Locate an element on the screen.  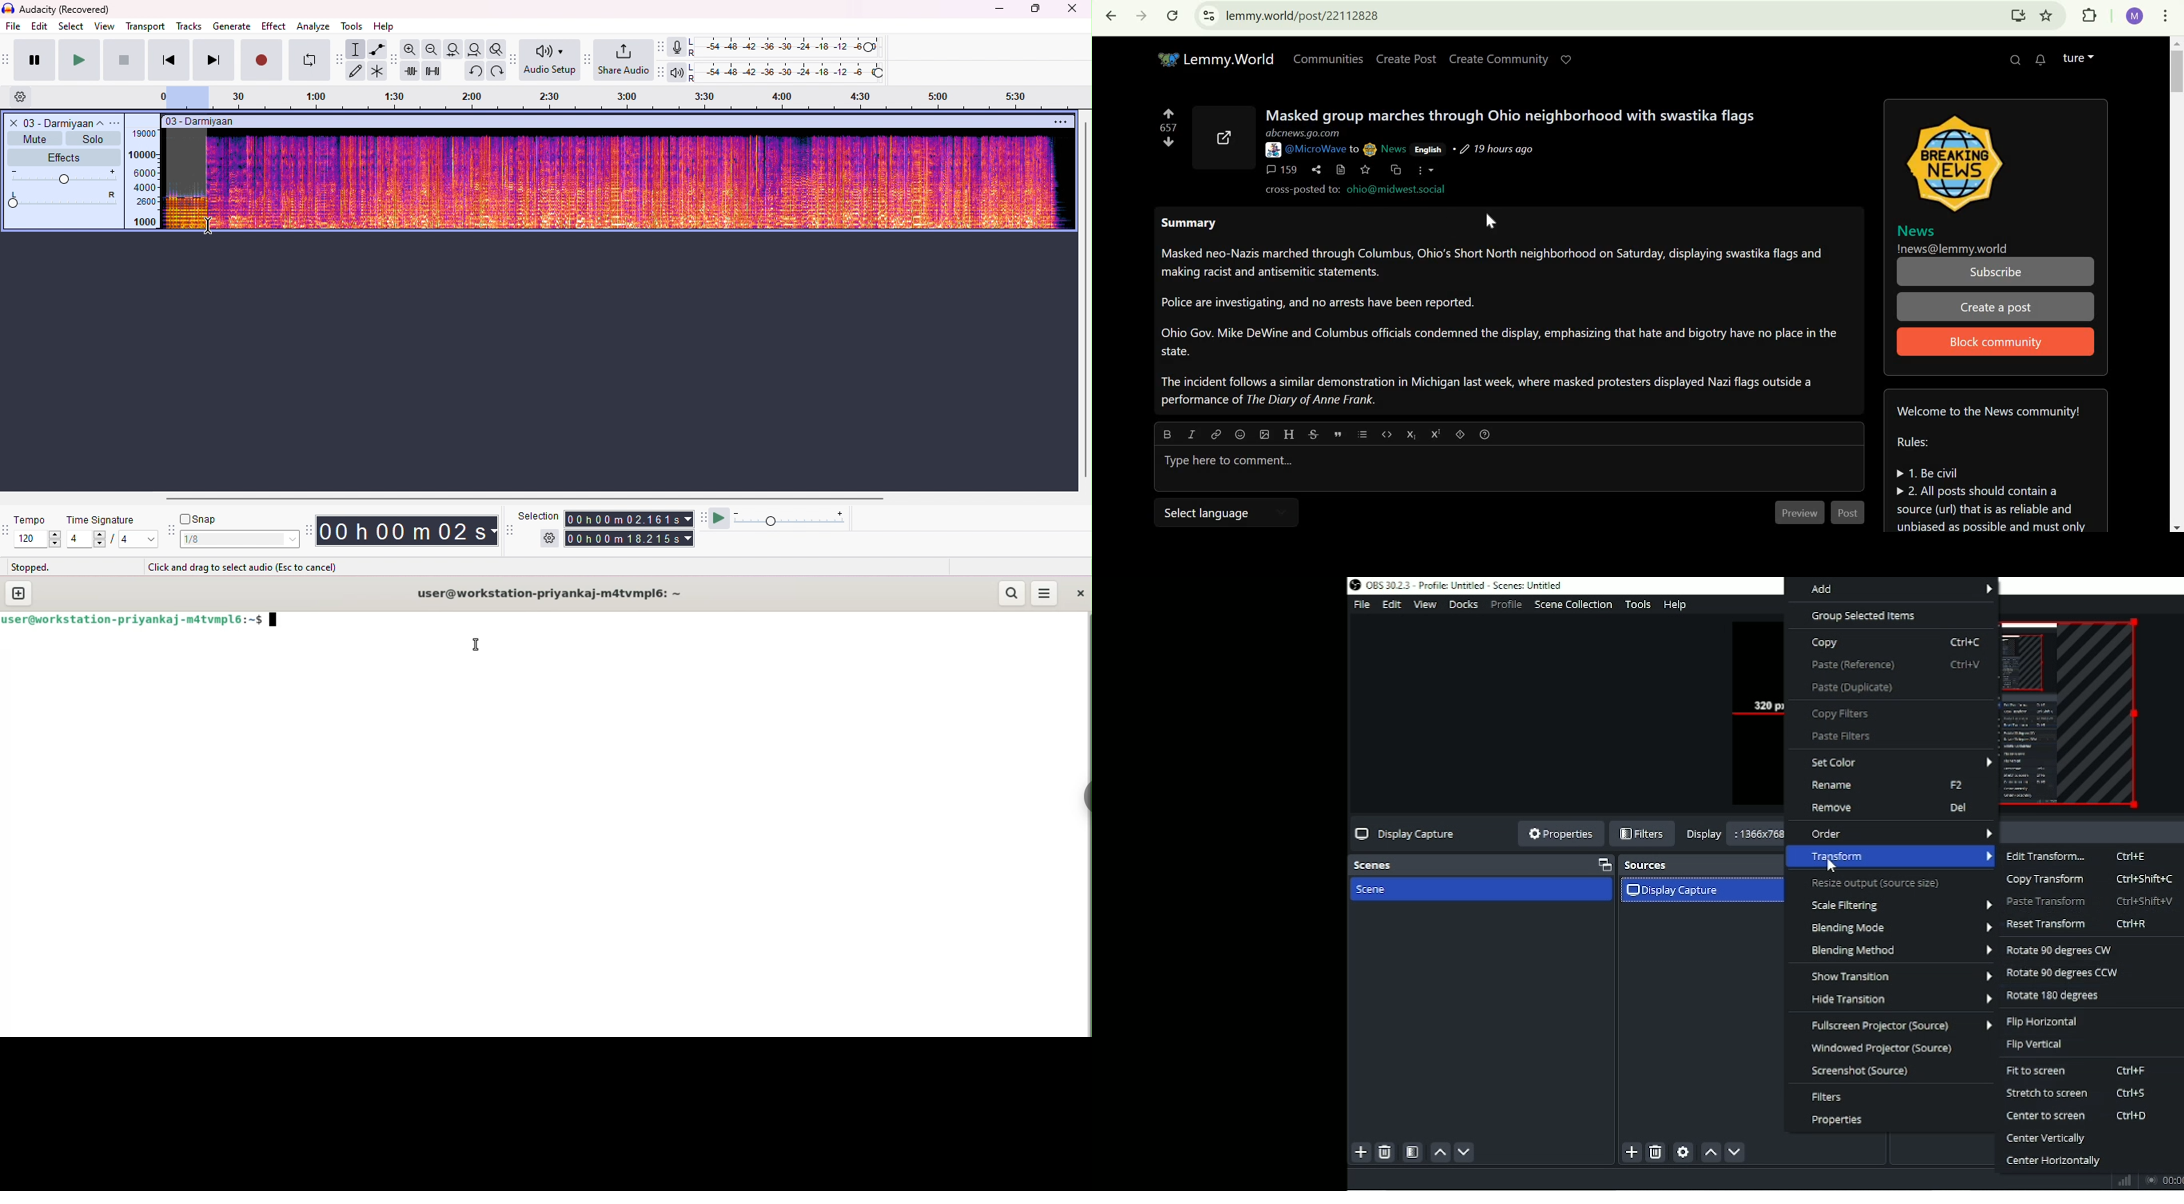
audacity time is located at coordinates (409, 530).